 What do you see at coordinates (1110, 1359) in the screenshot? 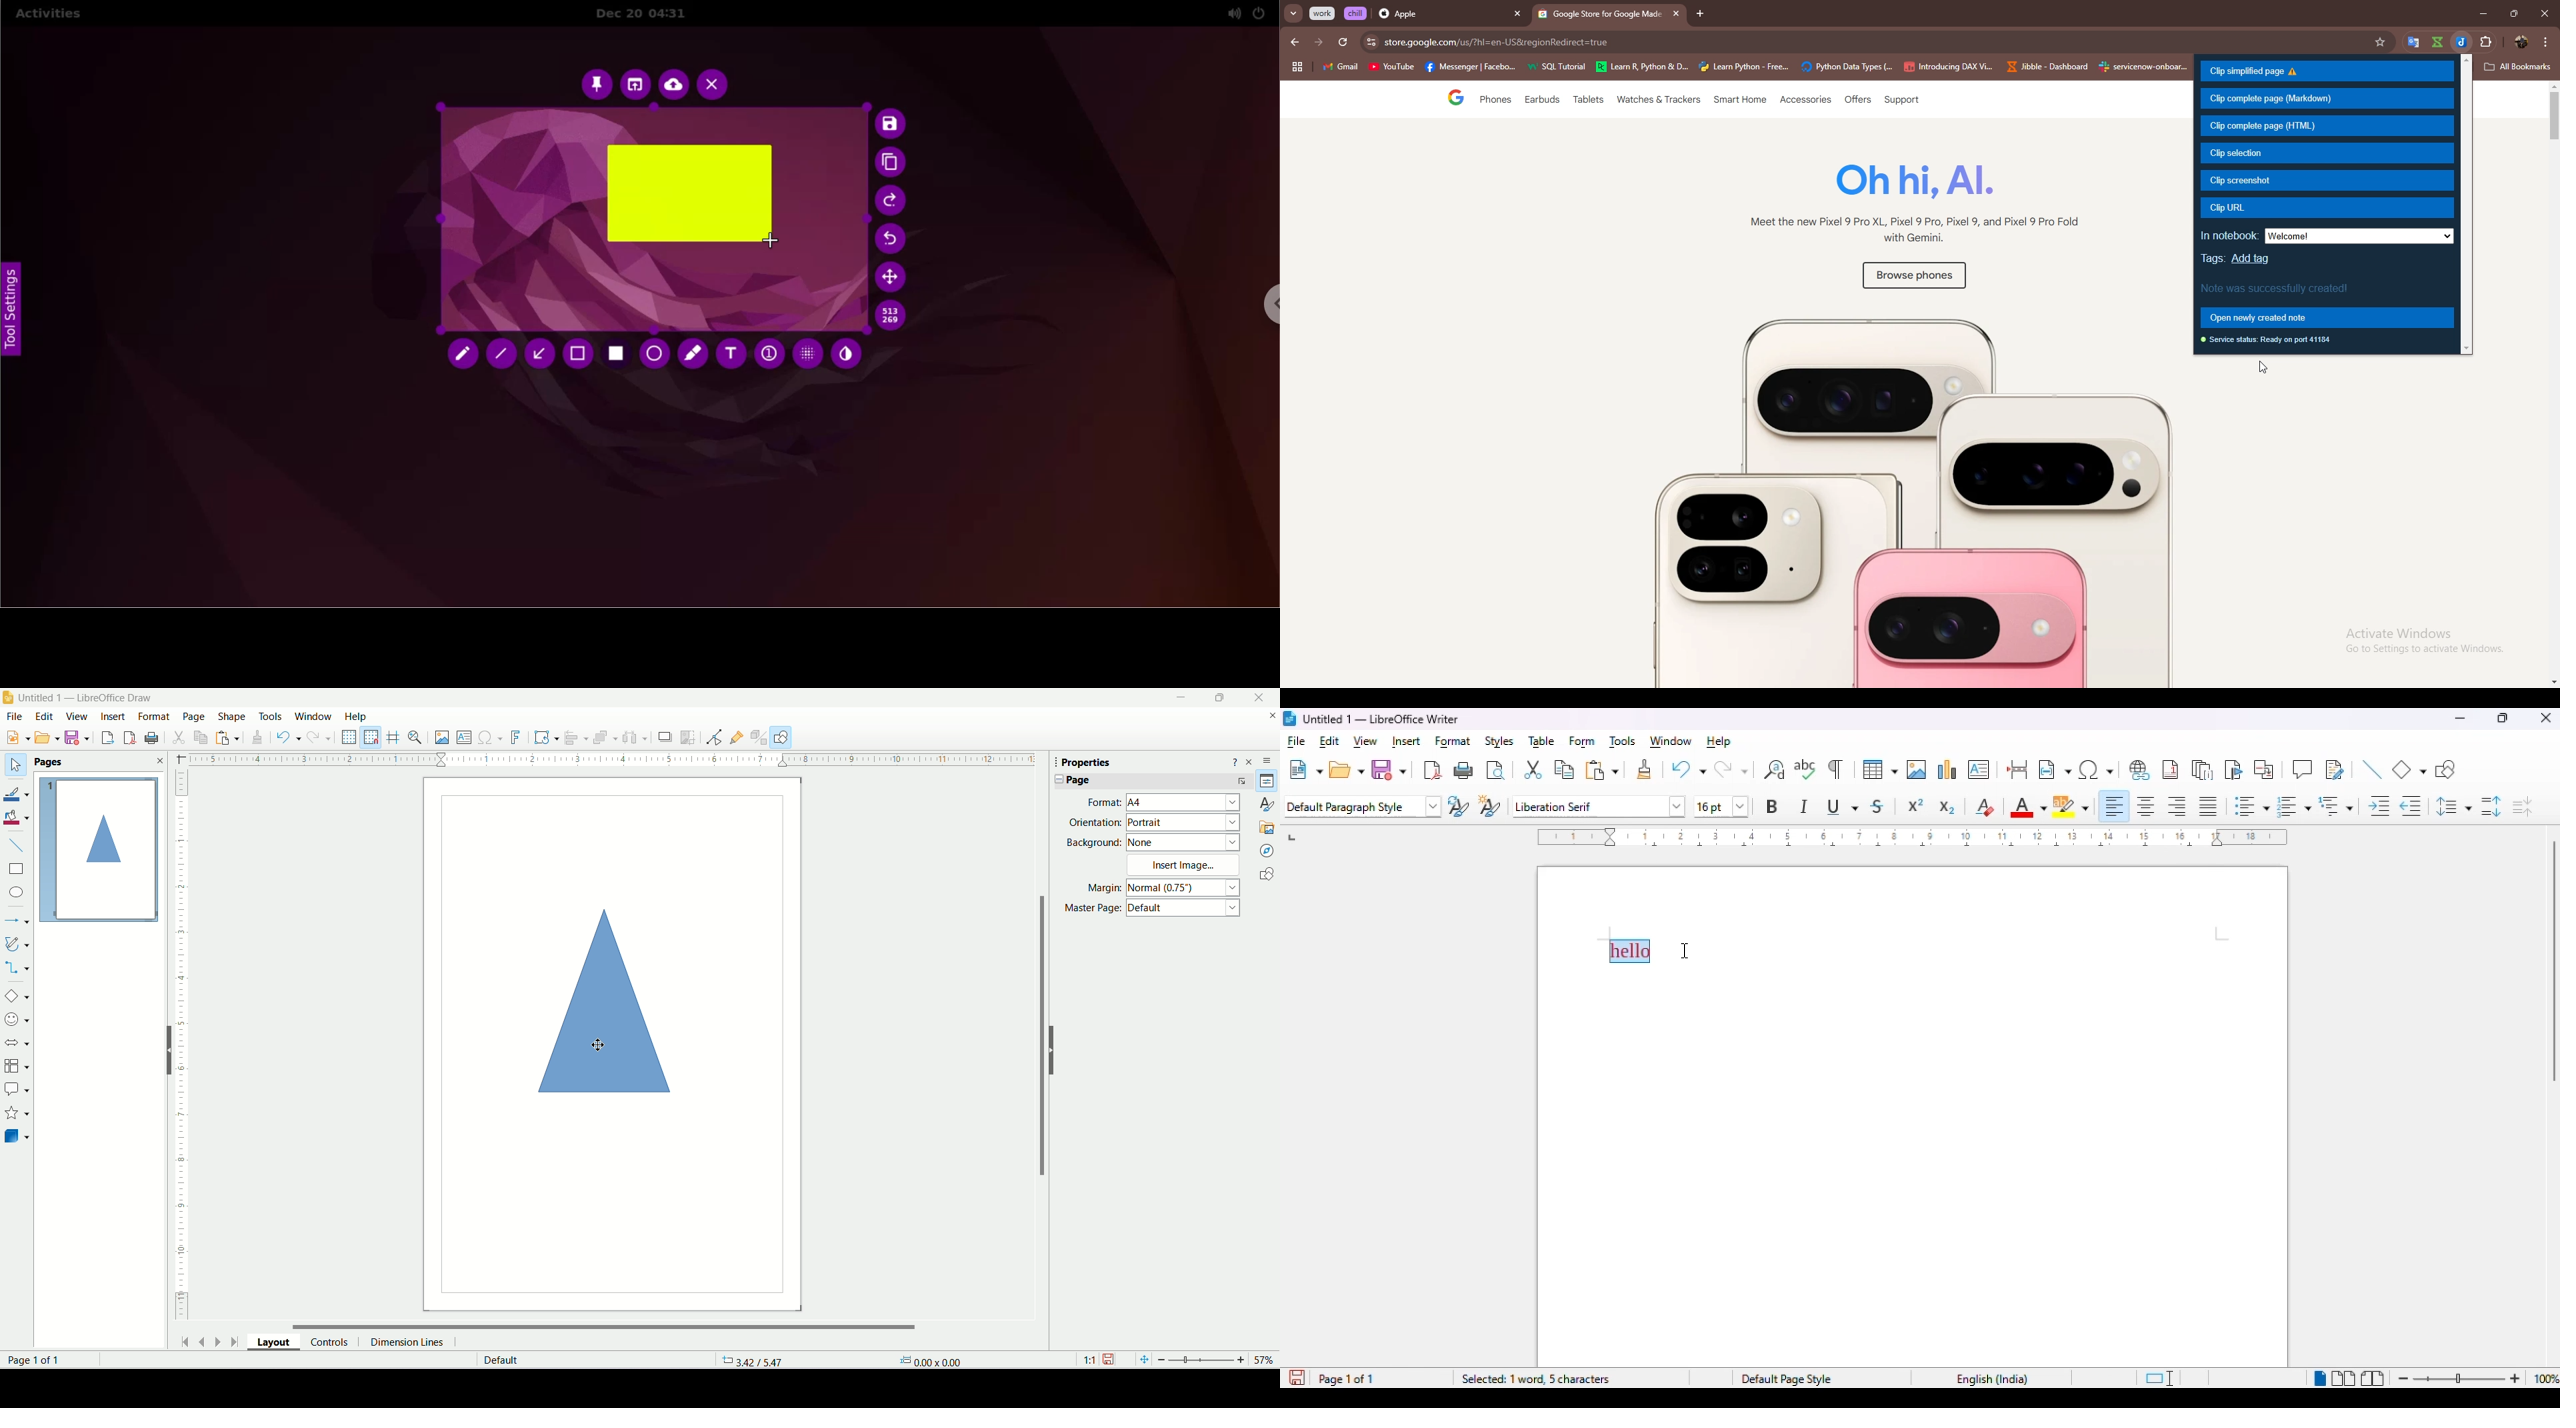
I see `Unsaved change indicator` at bounding box center [1110, 1359].